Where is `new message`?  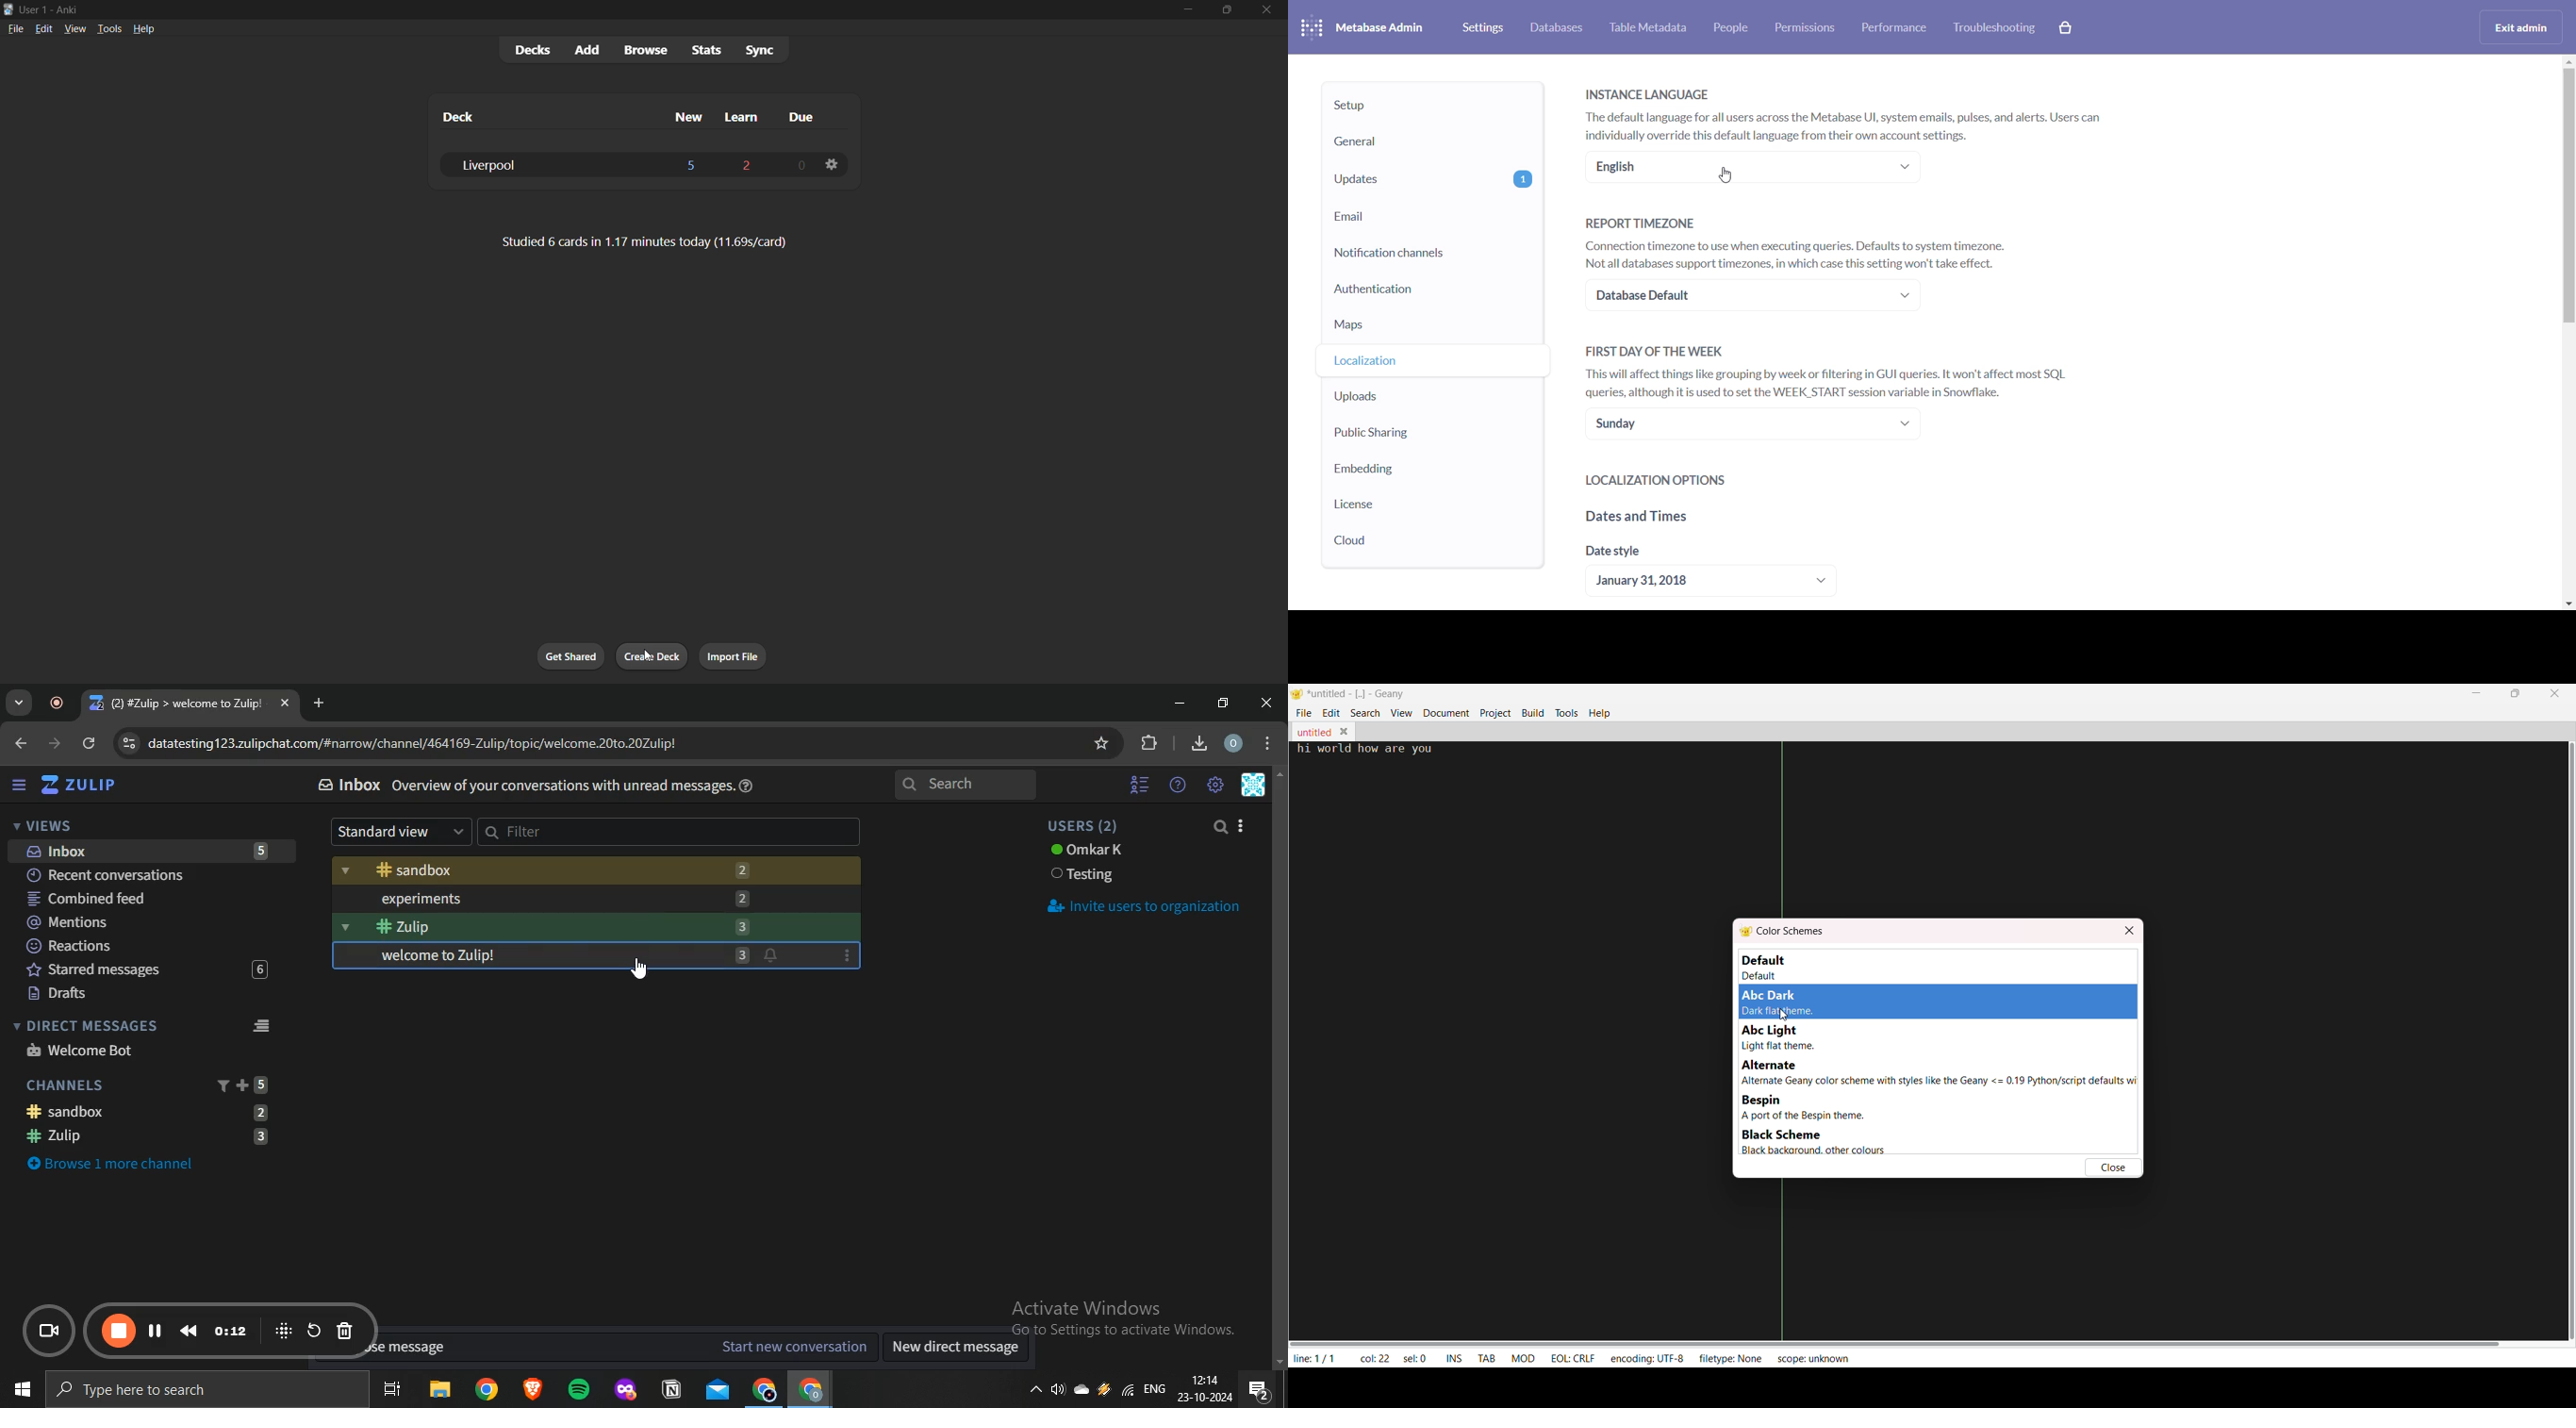
new message is located at coordinates (619, 1347).